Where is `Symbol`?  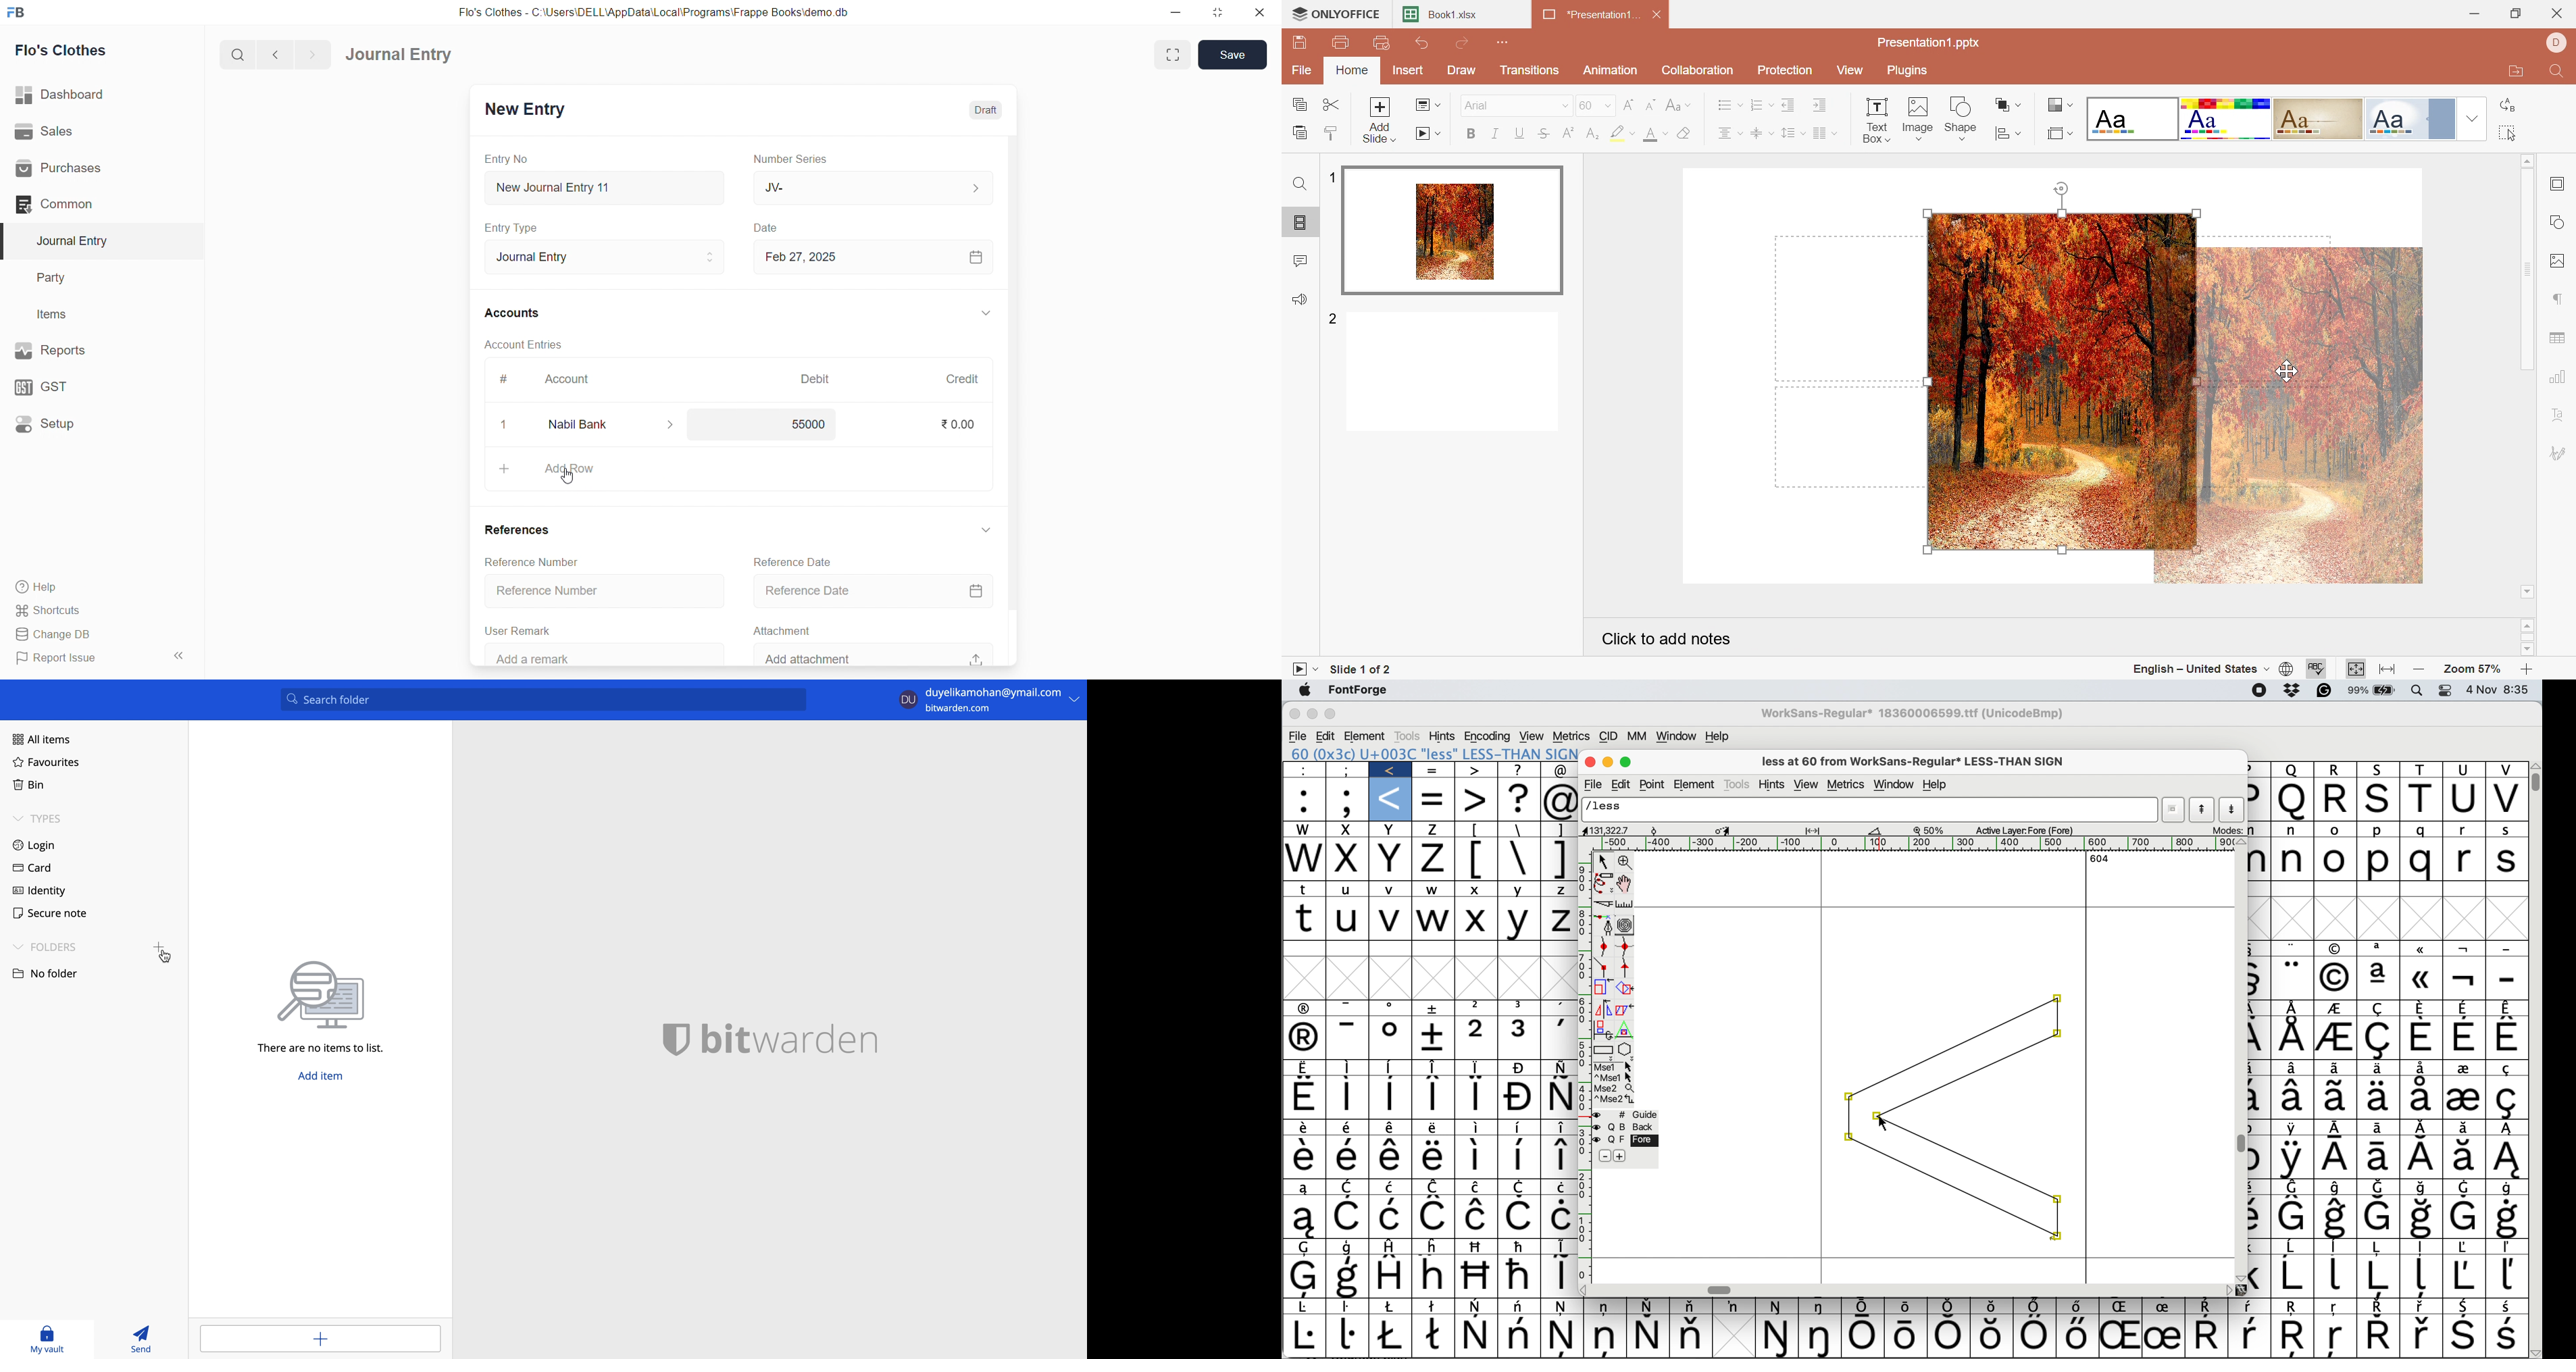 Symbol is located at coordinates (2337, 1038).